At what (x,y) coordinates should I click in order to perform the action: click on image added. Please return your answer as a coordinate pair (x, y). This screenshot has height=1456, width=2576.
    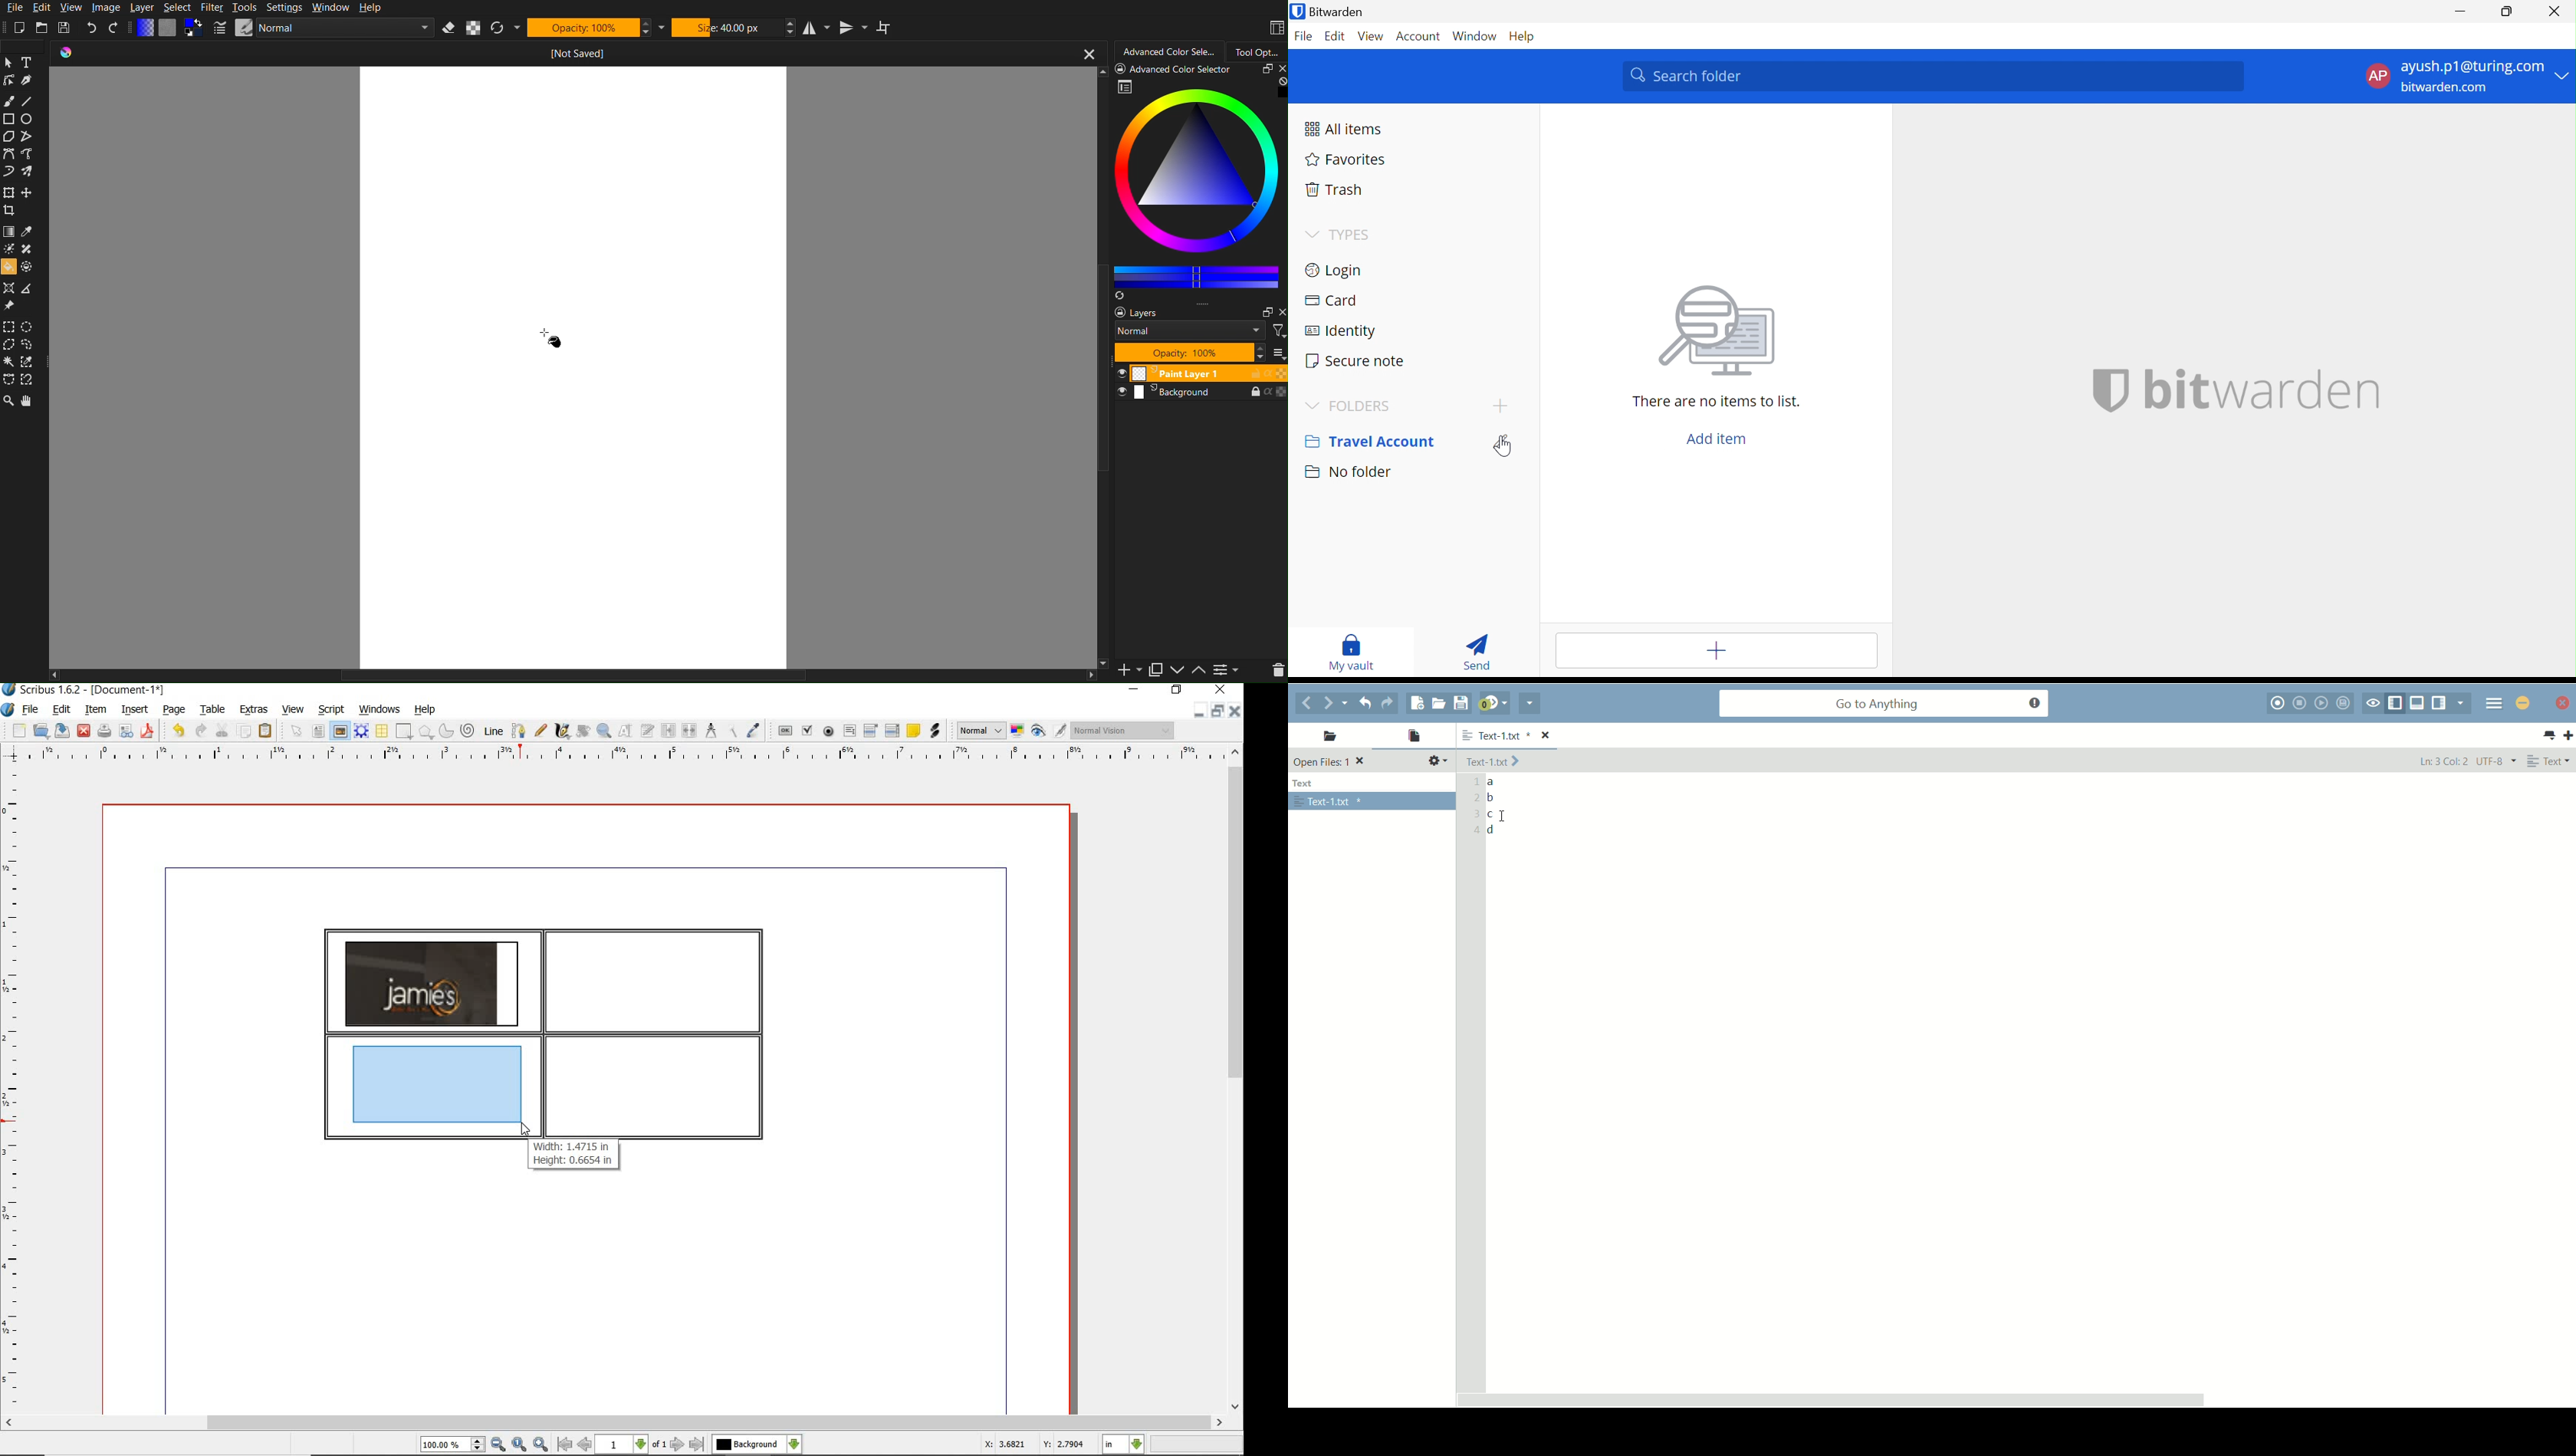
    Looking at the image, I should click on (432, 983).